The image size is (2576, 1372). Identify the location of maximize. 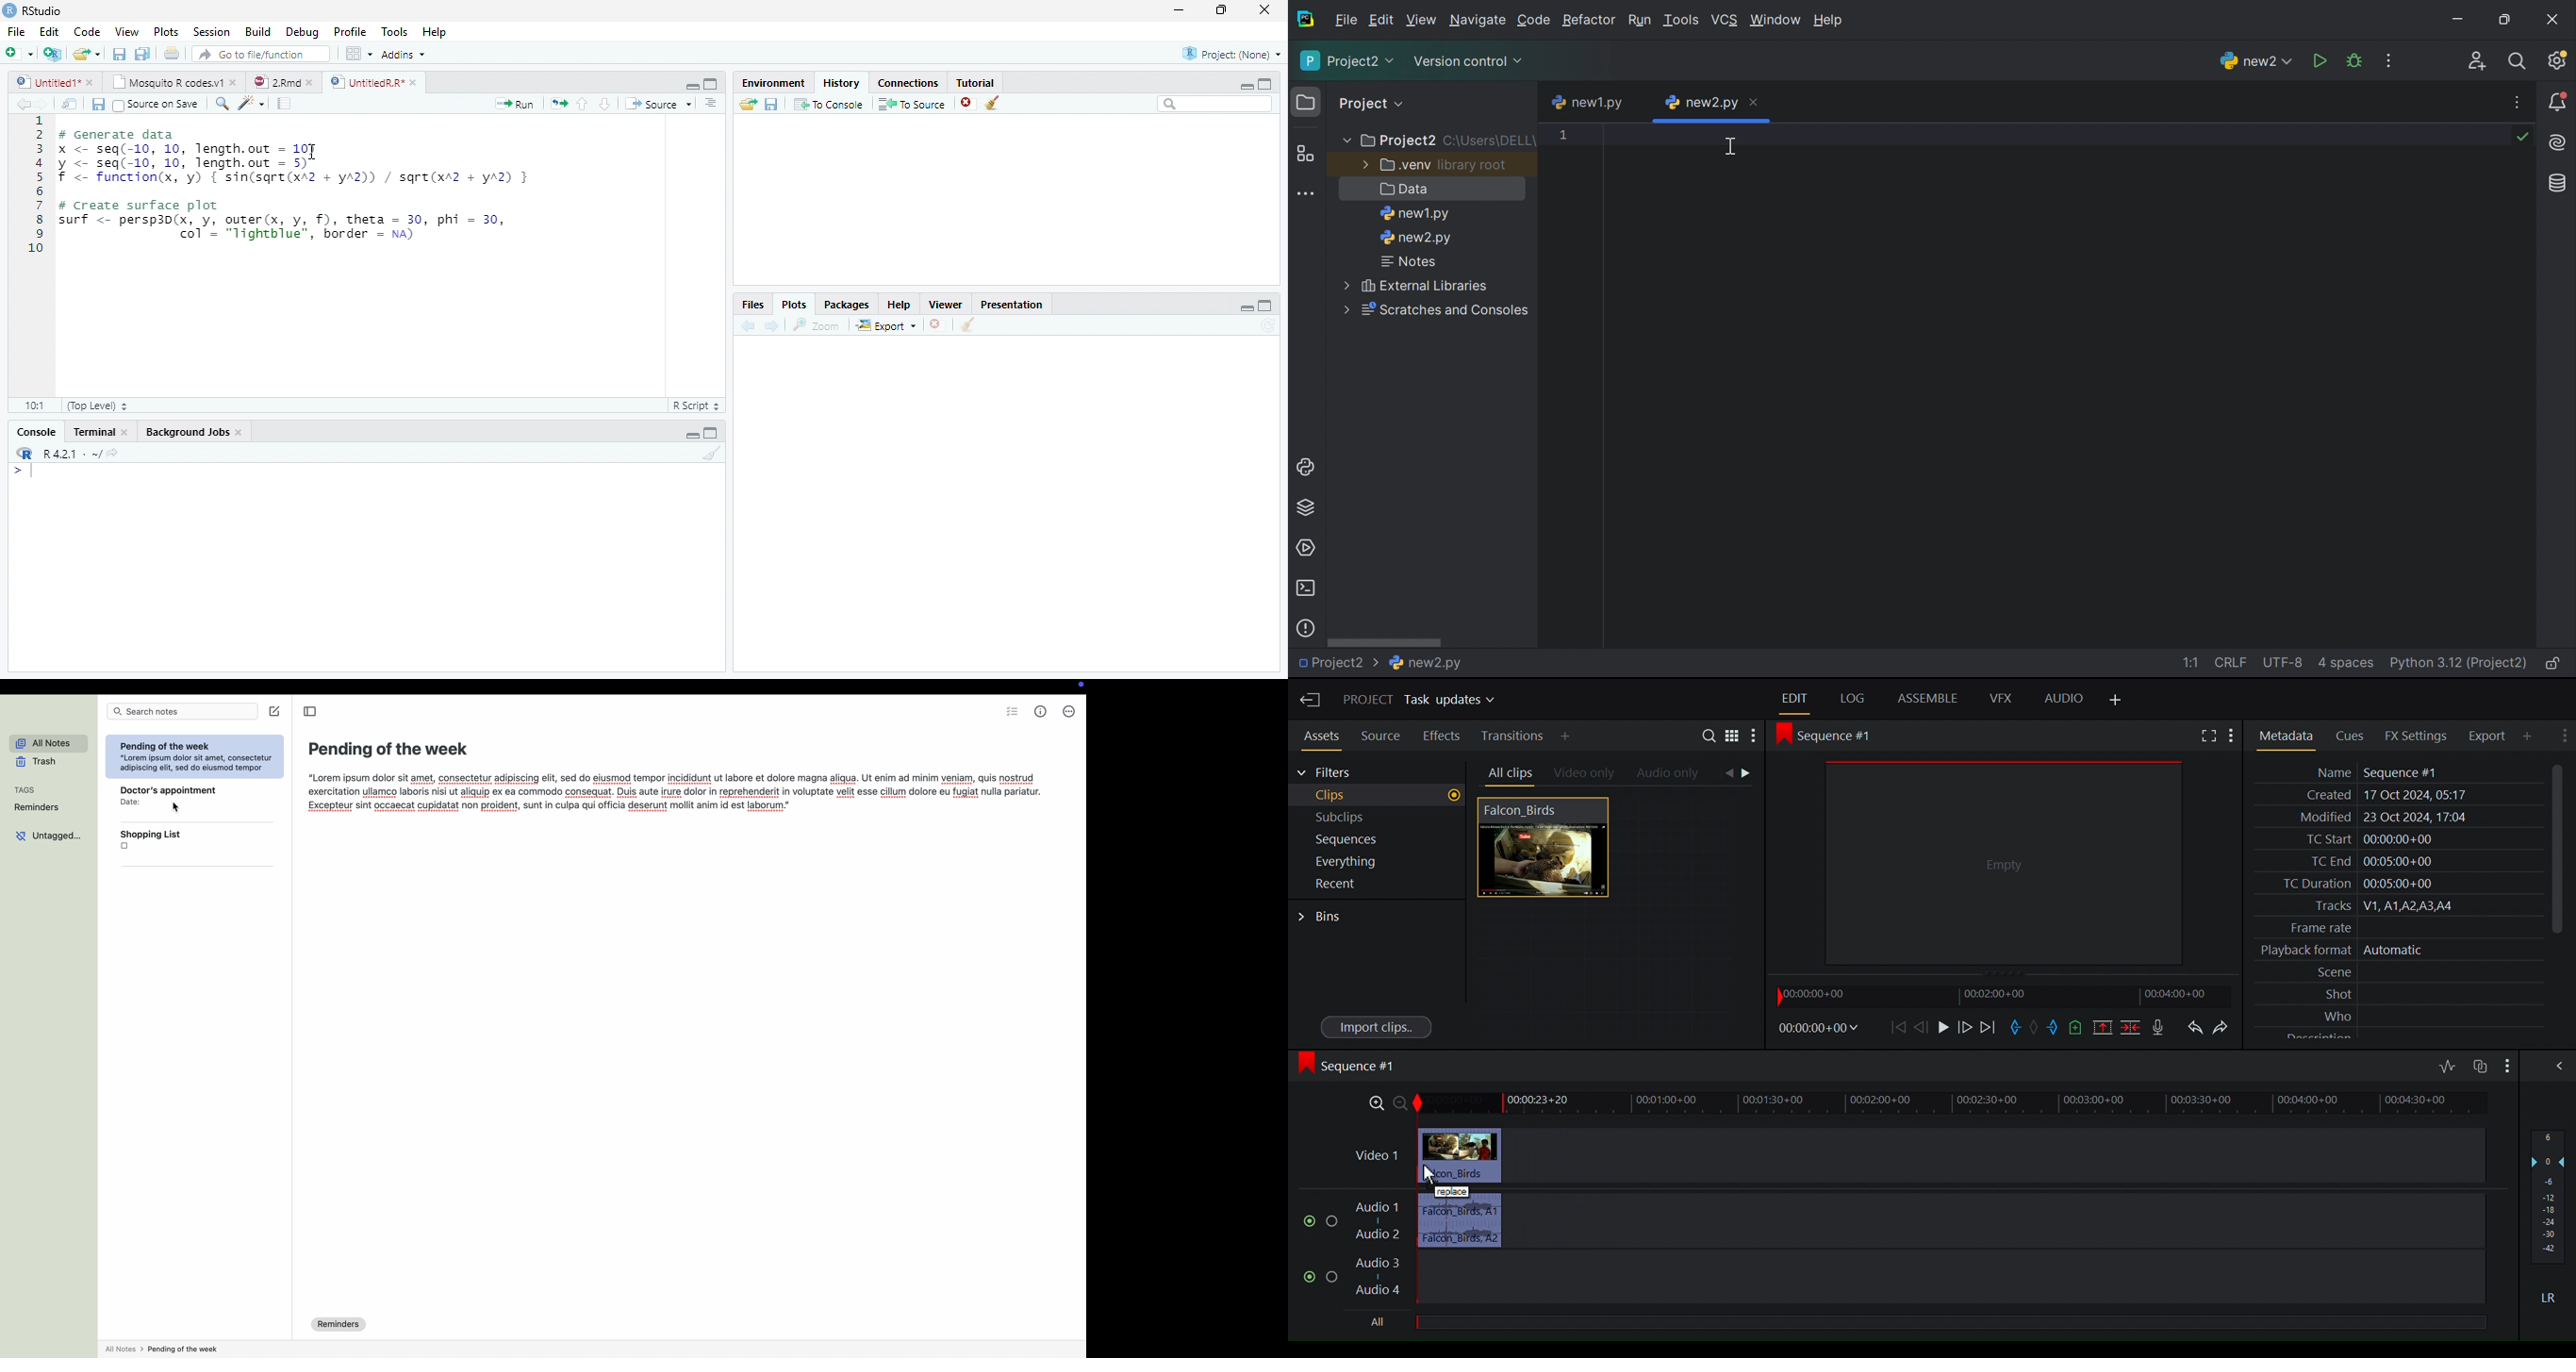
(1266, 306).